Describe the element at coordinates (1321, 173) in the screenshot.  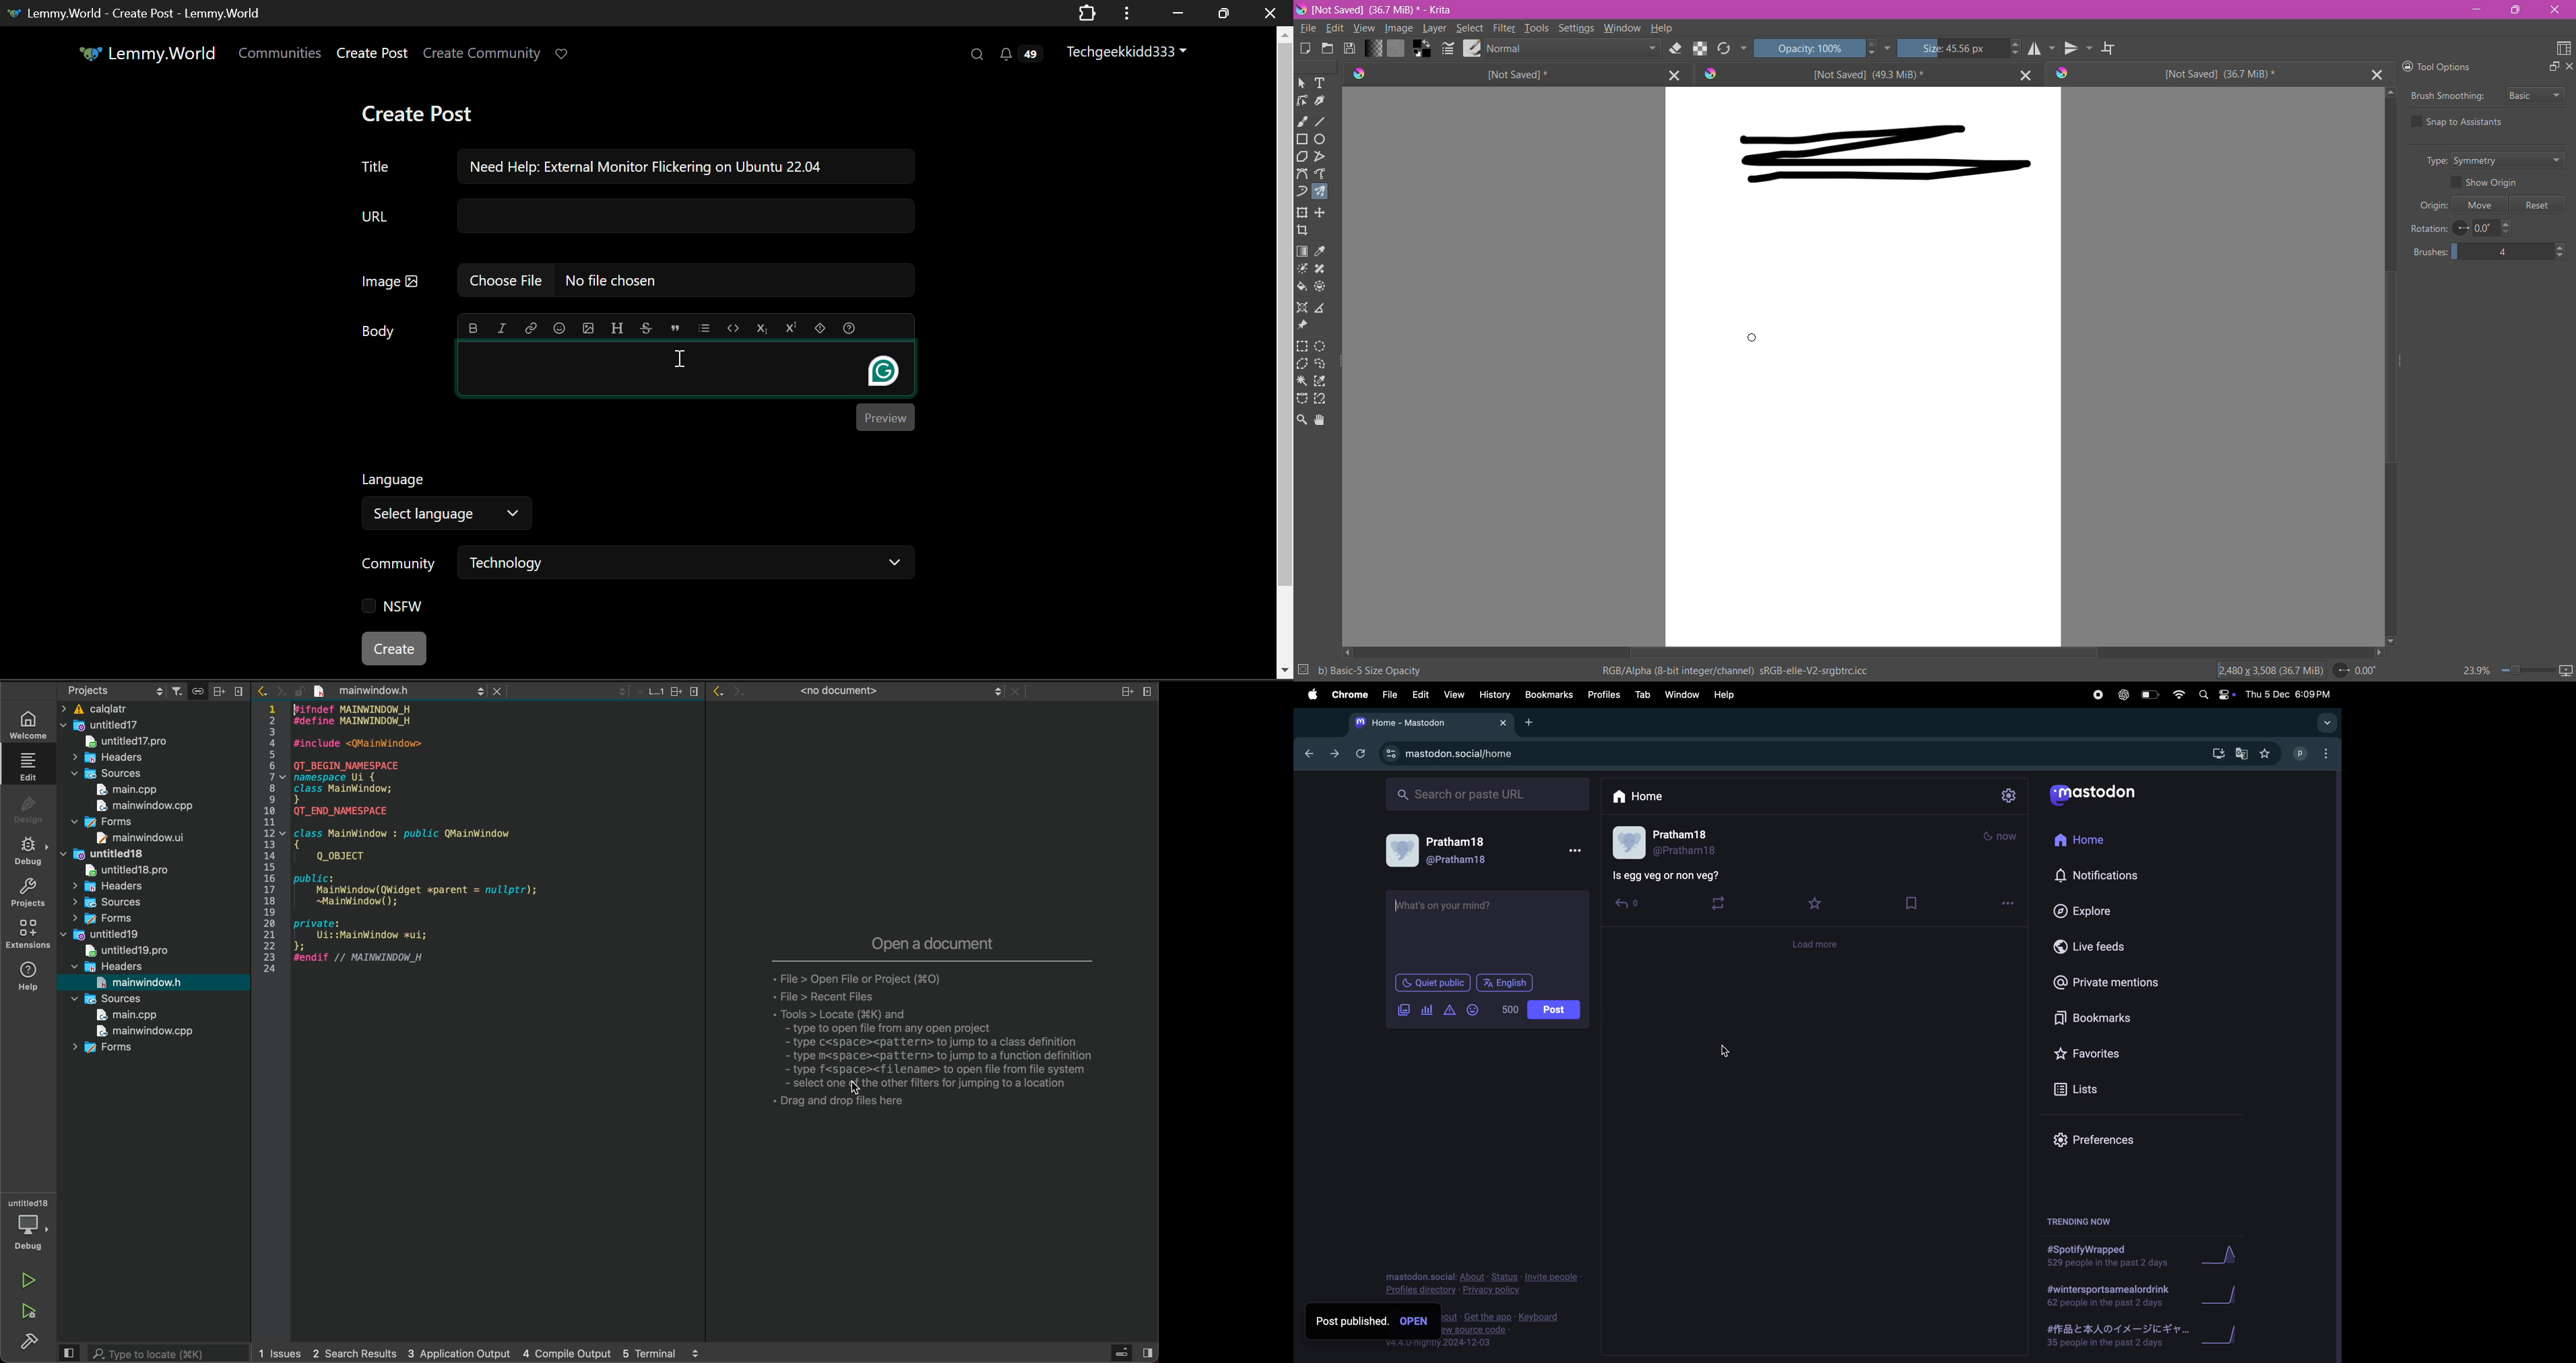
I see `Freehand Path Tool` at that location.